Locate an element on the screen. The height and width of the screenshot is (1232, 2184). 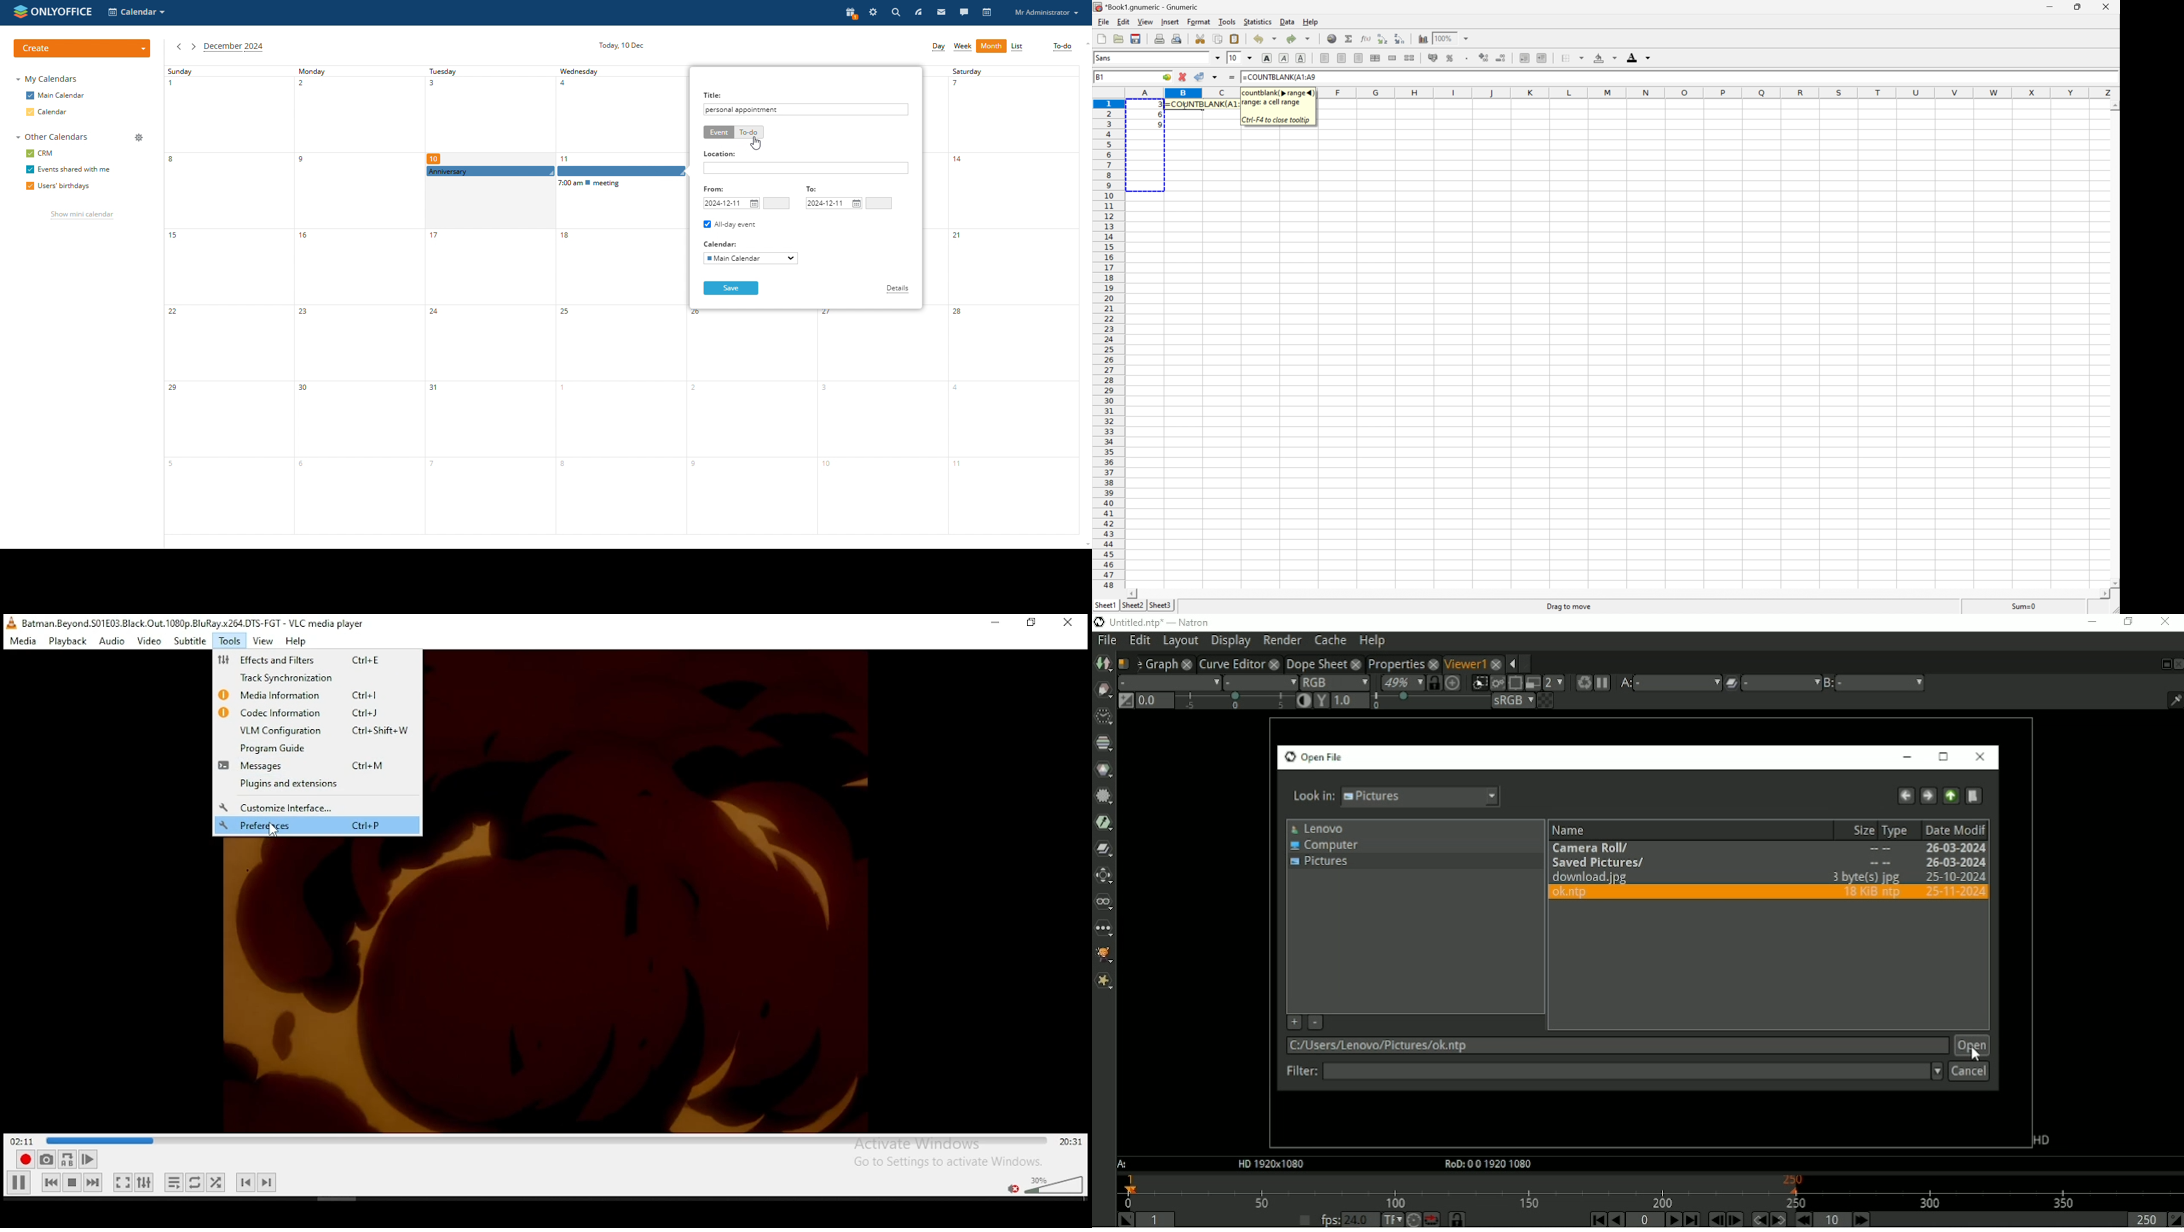
elapsed time is located at coordinates (23, 1139).